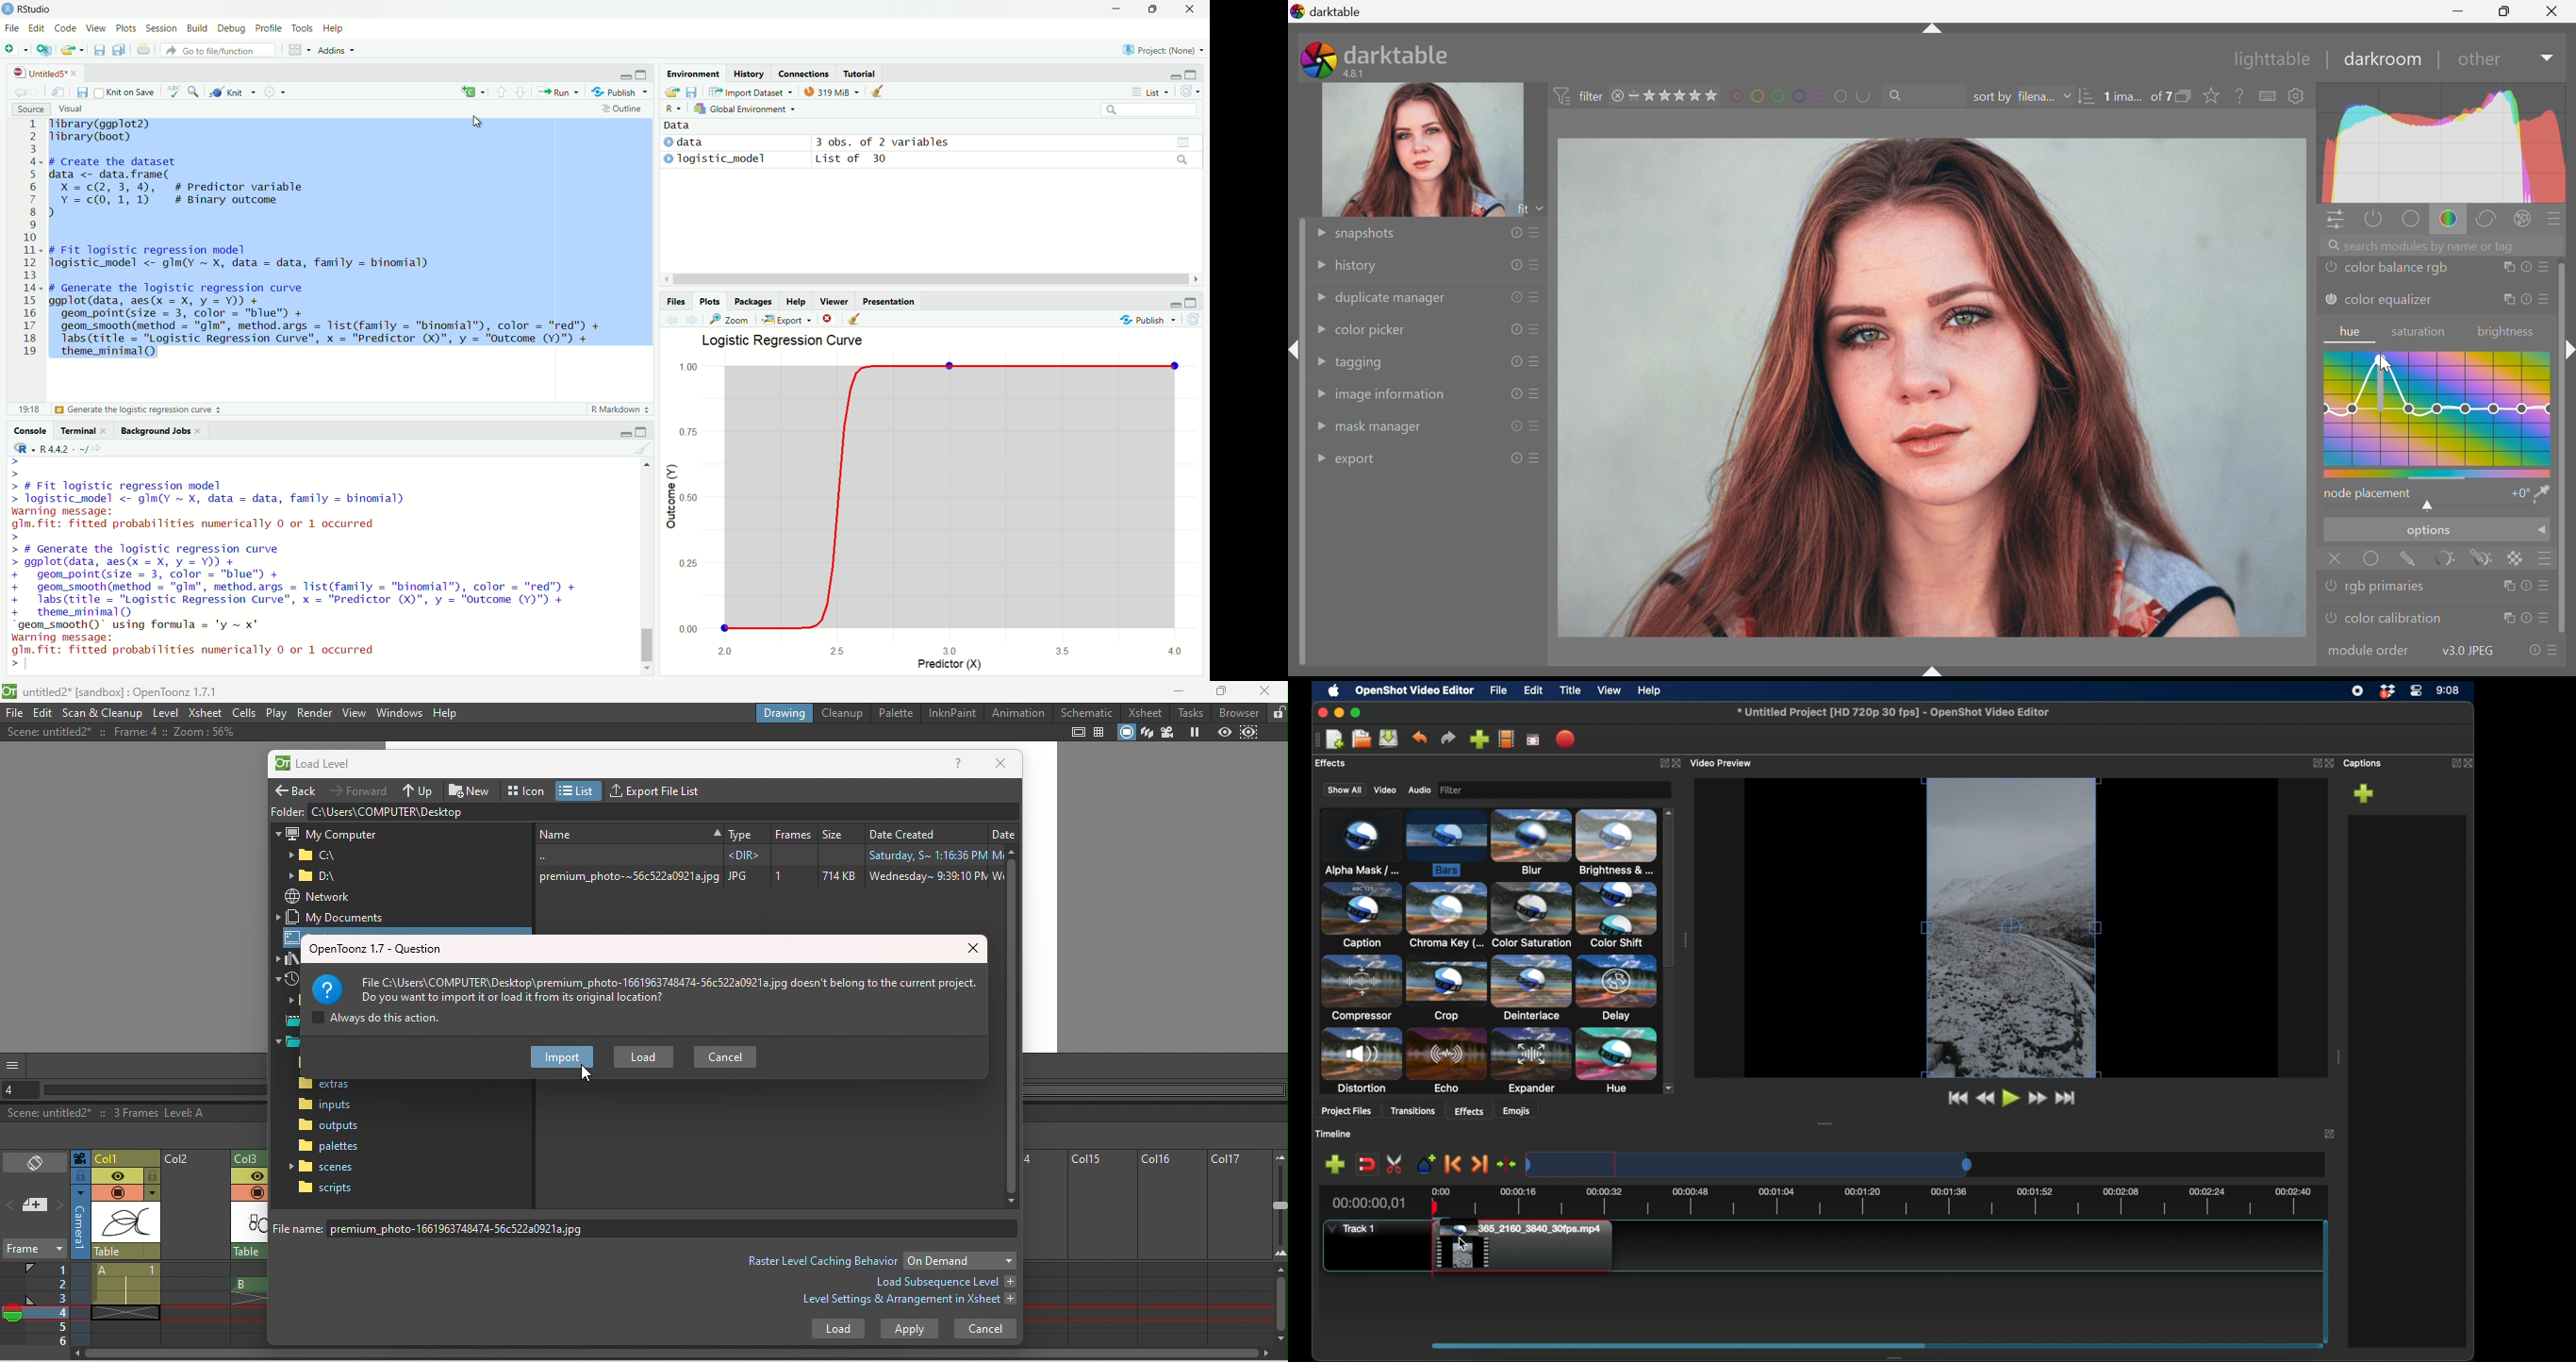 This screenshot has width=2576, height=1372. What do you see at coordinates (2548, 558) in the screenshot?
I see `blending options` at bounding box center [2548, 558].